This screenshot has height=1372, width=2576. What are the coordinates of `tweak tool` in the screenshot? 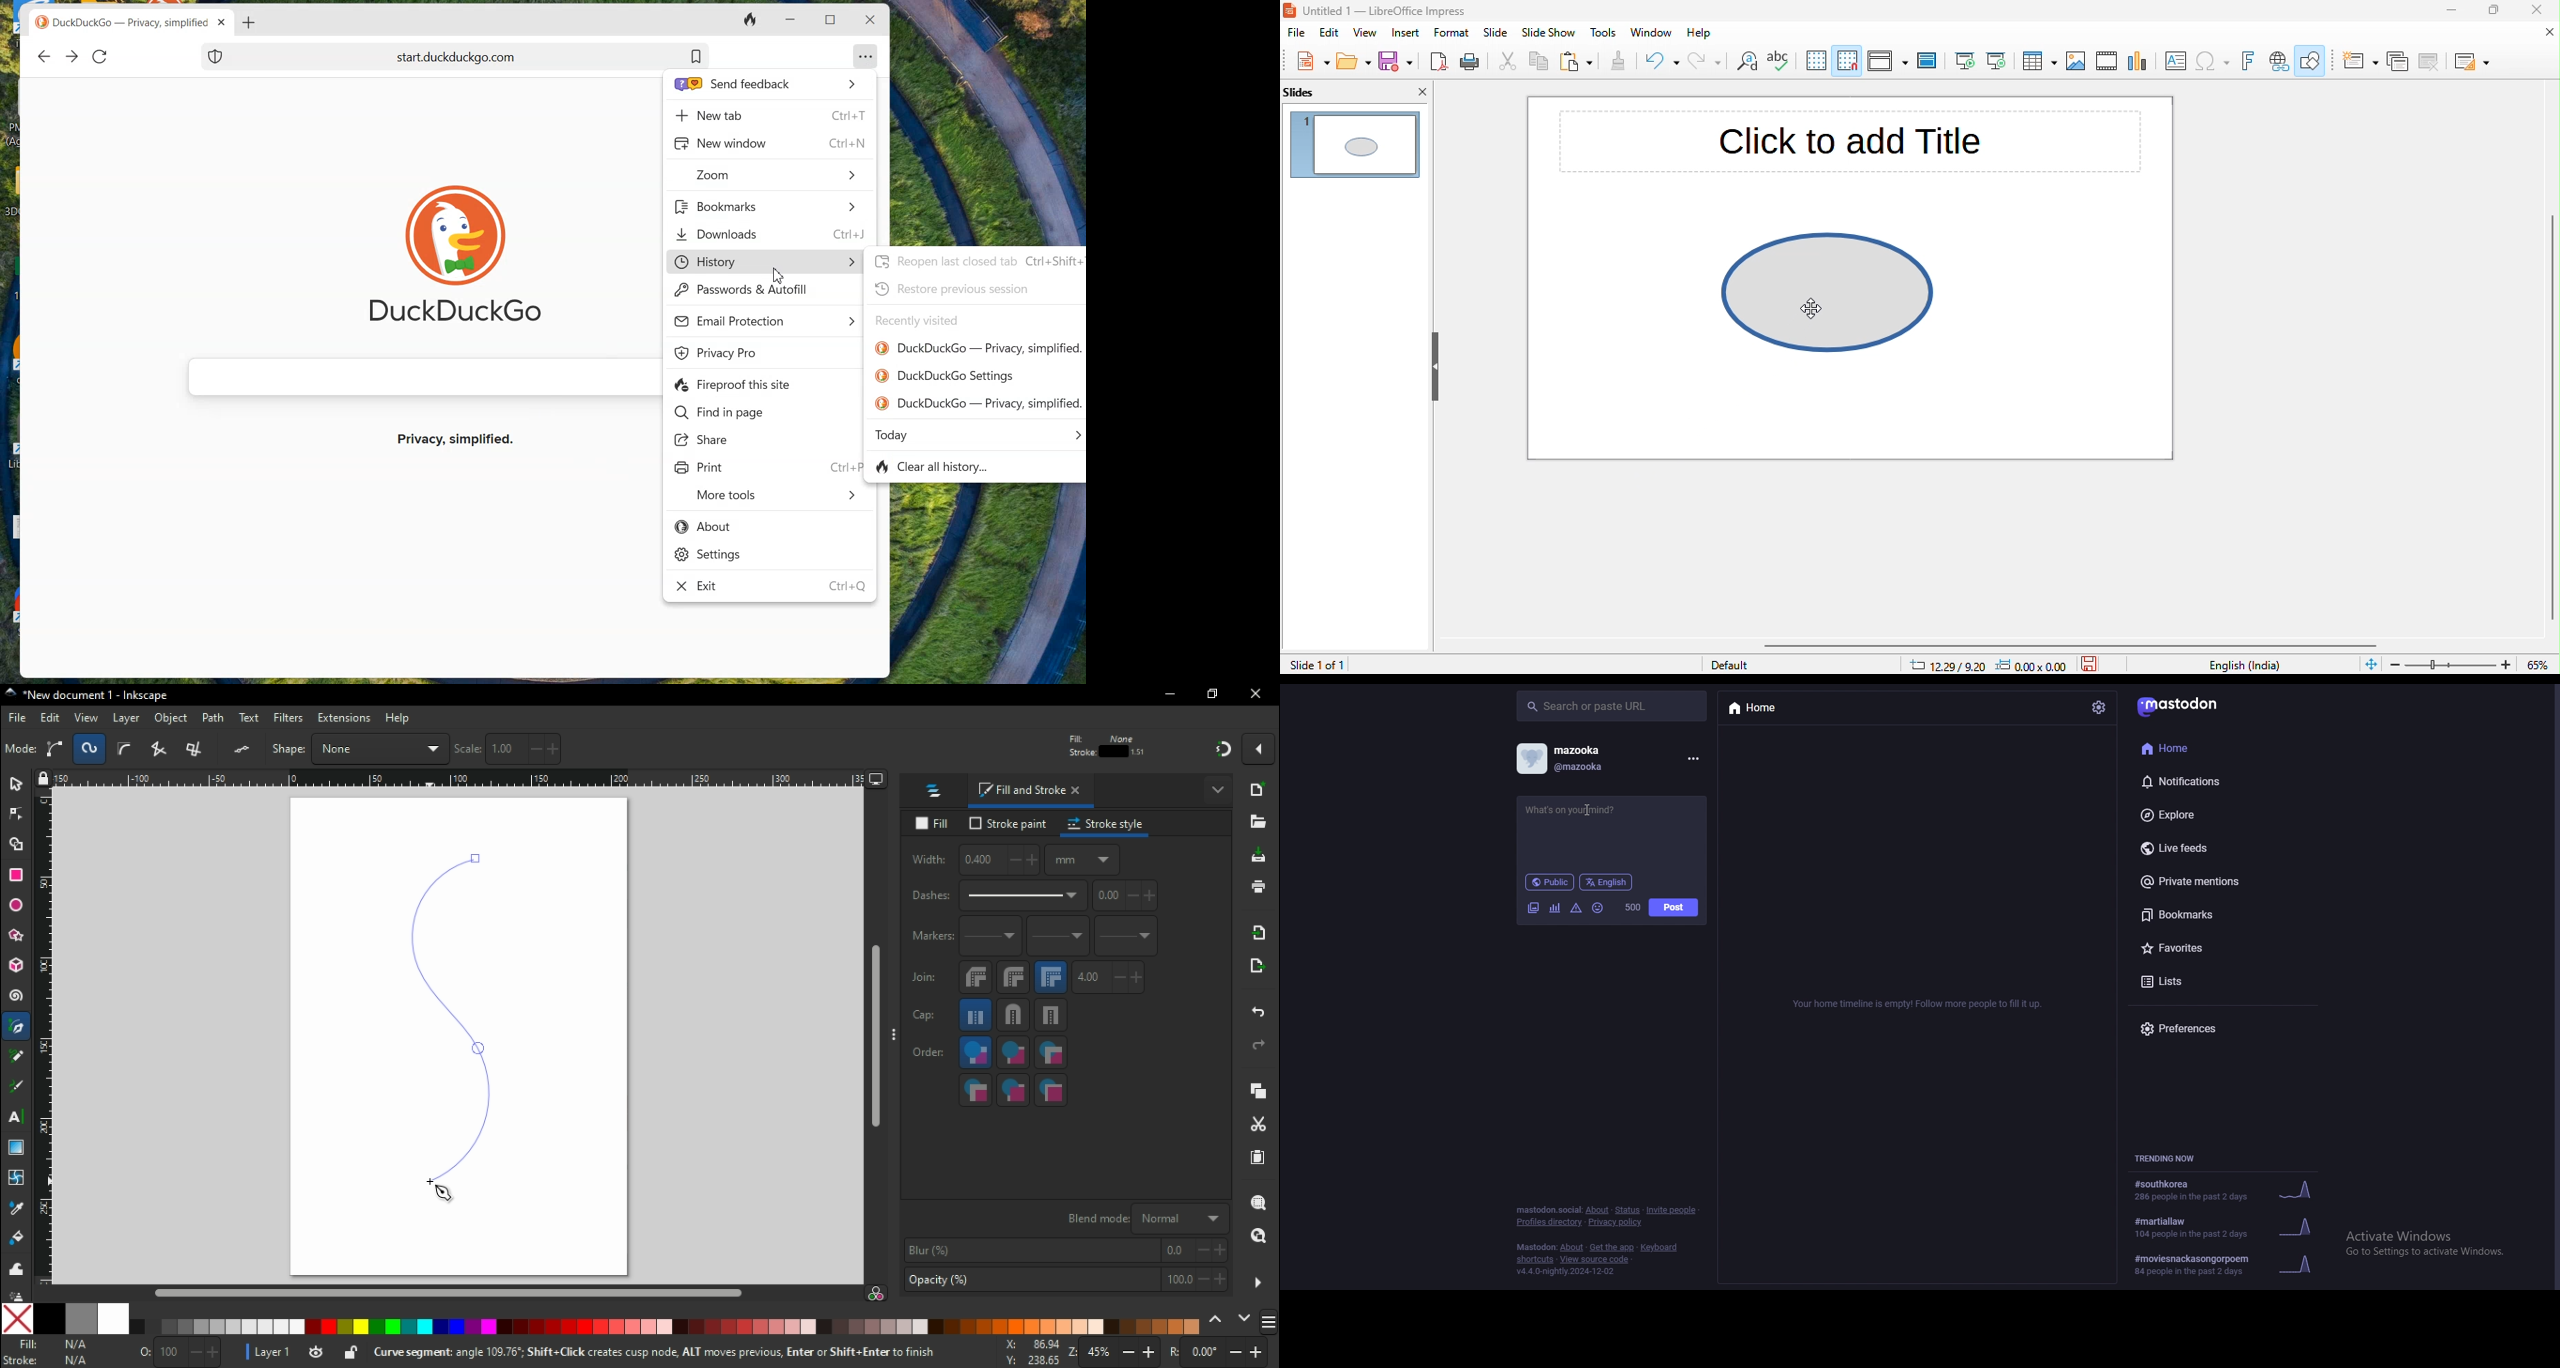 It's located at (16, 1272).